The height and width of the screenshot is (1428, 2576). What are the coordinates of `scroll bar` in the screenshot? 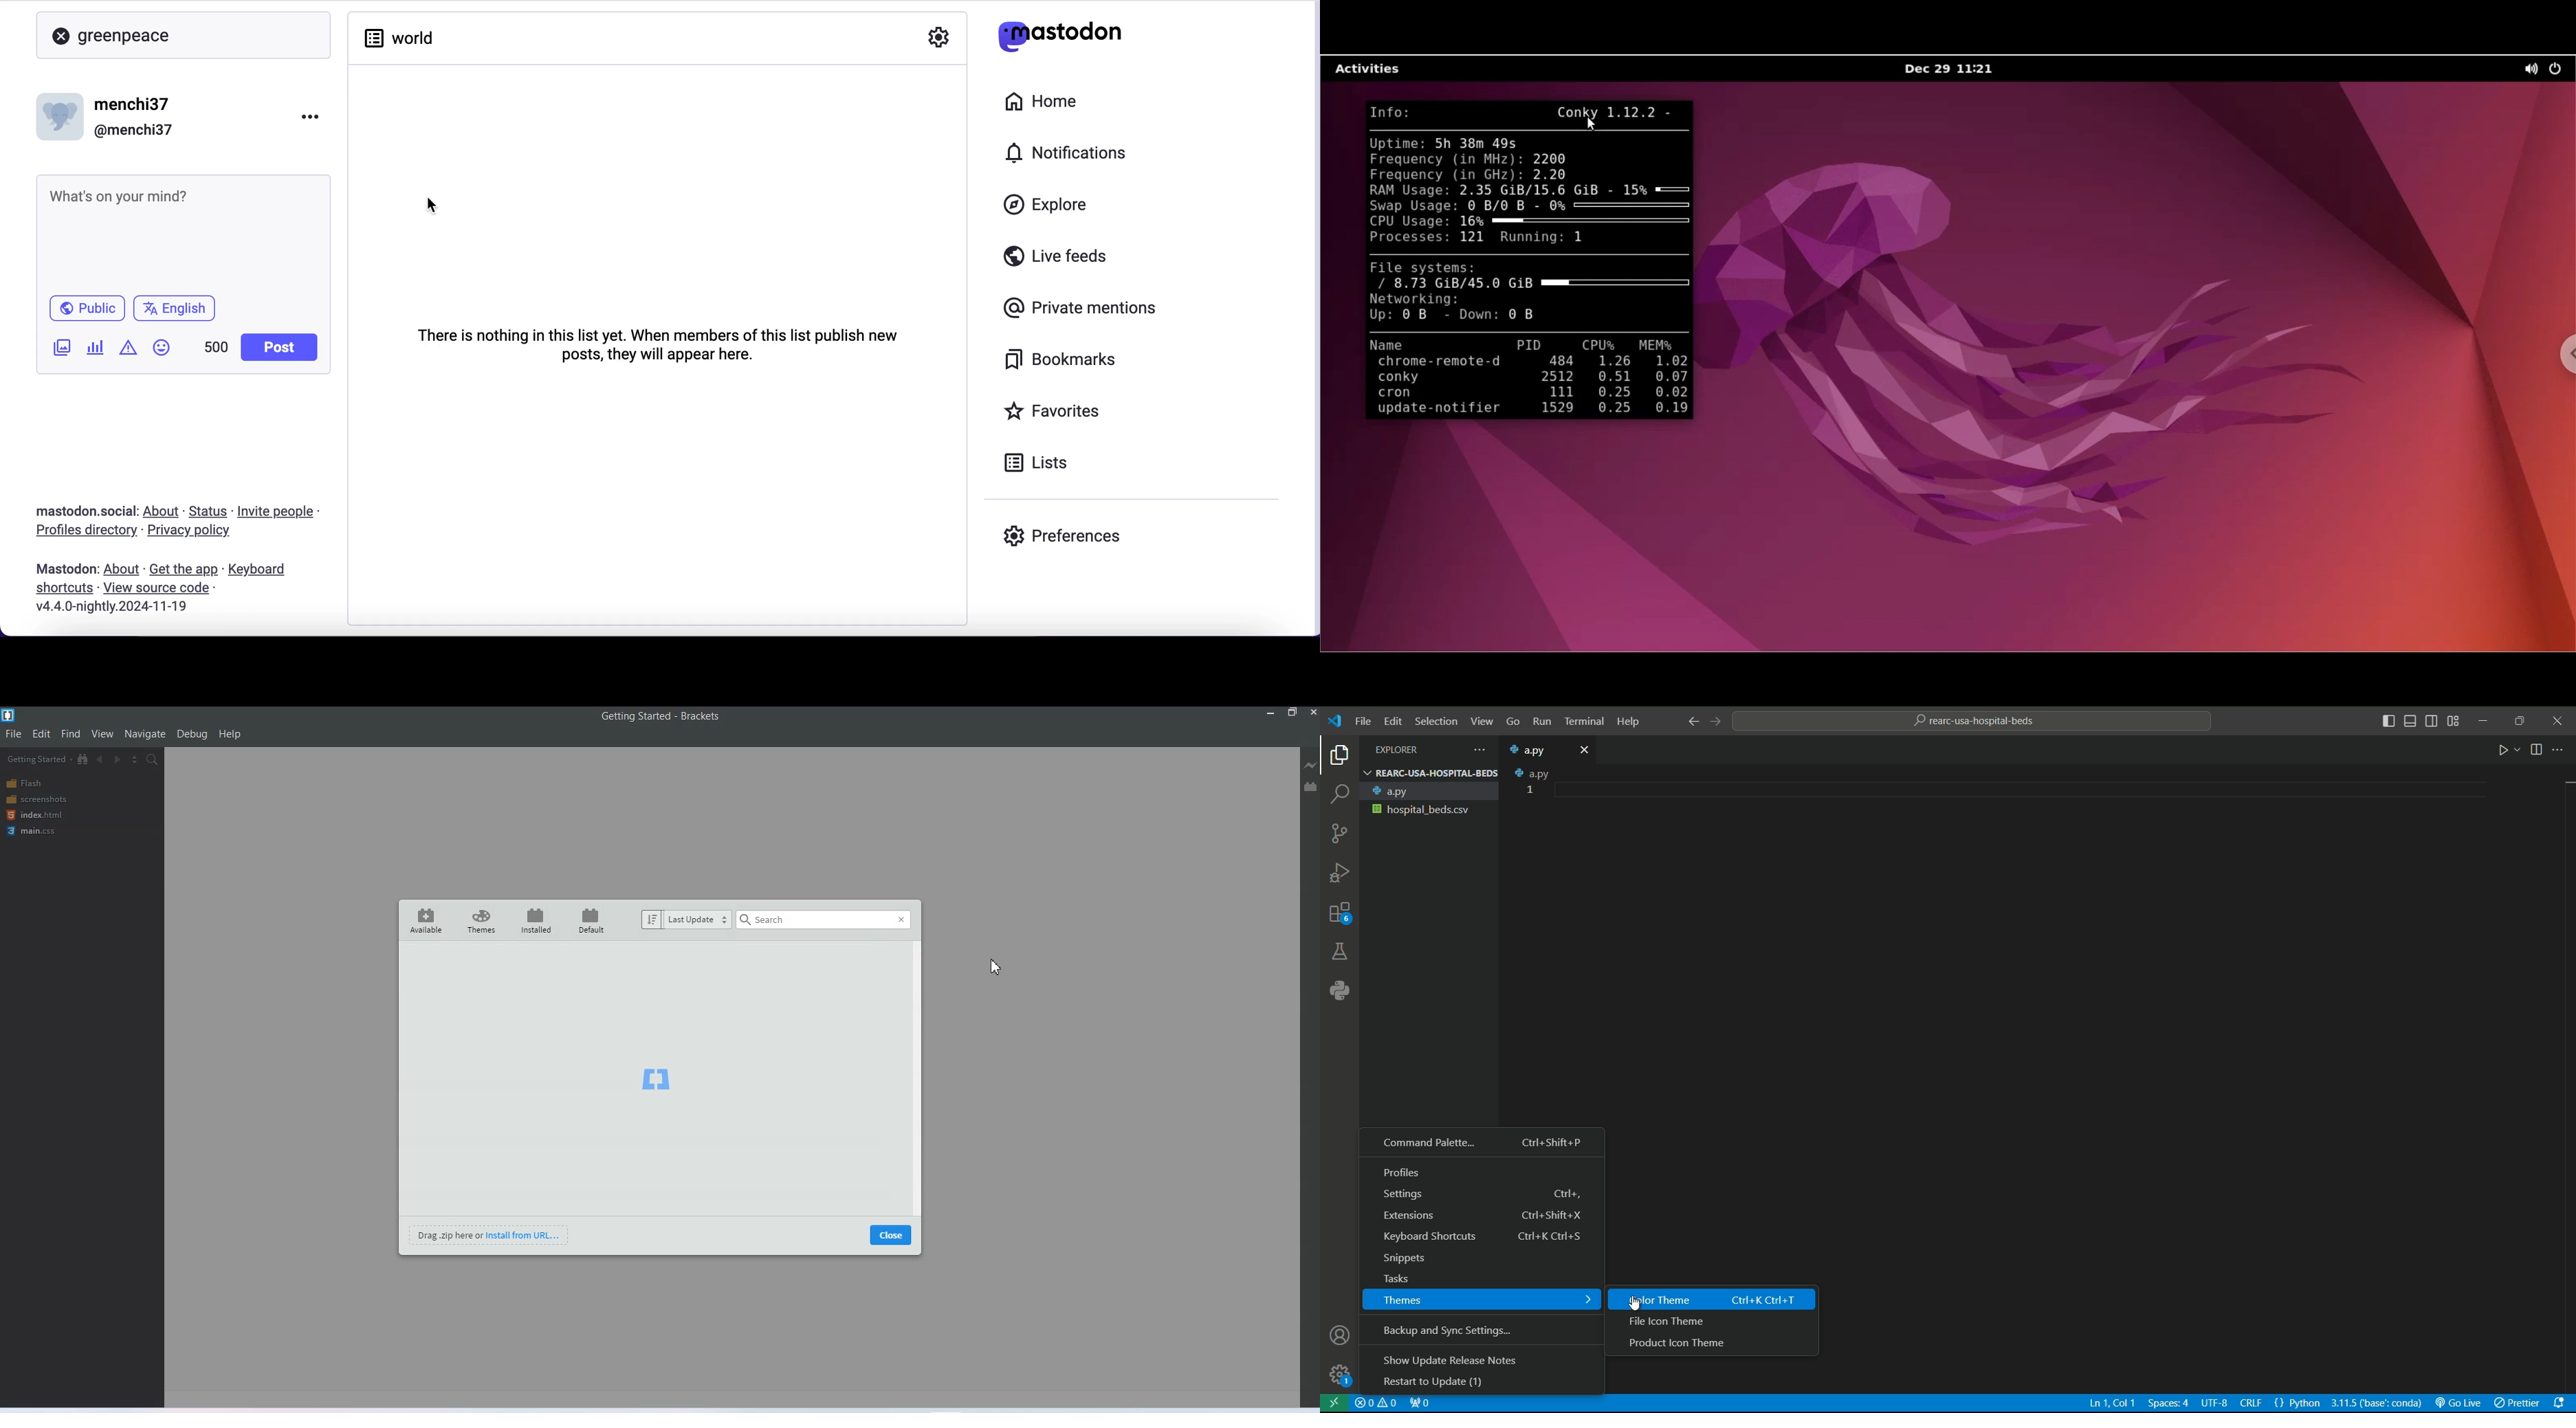 It's located at (1314, 319).